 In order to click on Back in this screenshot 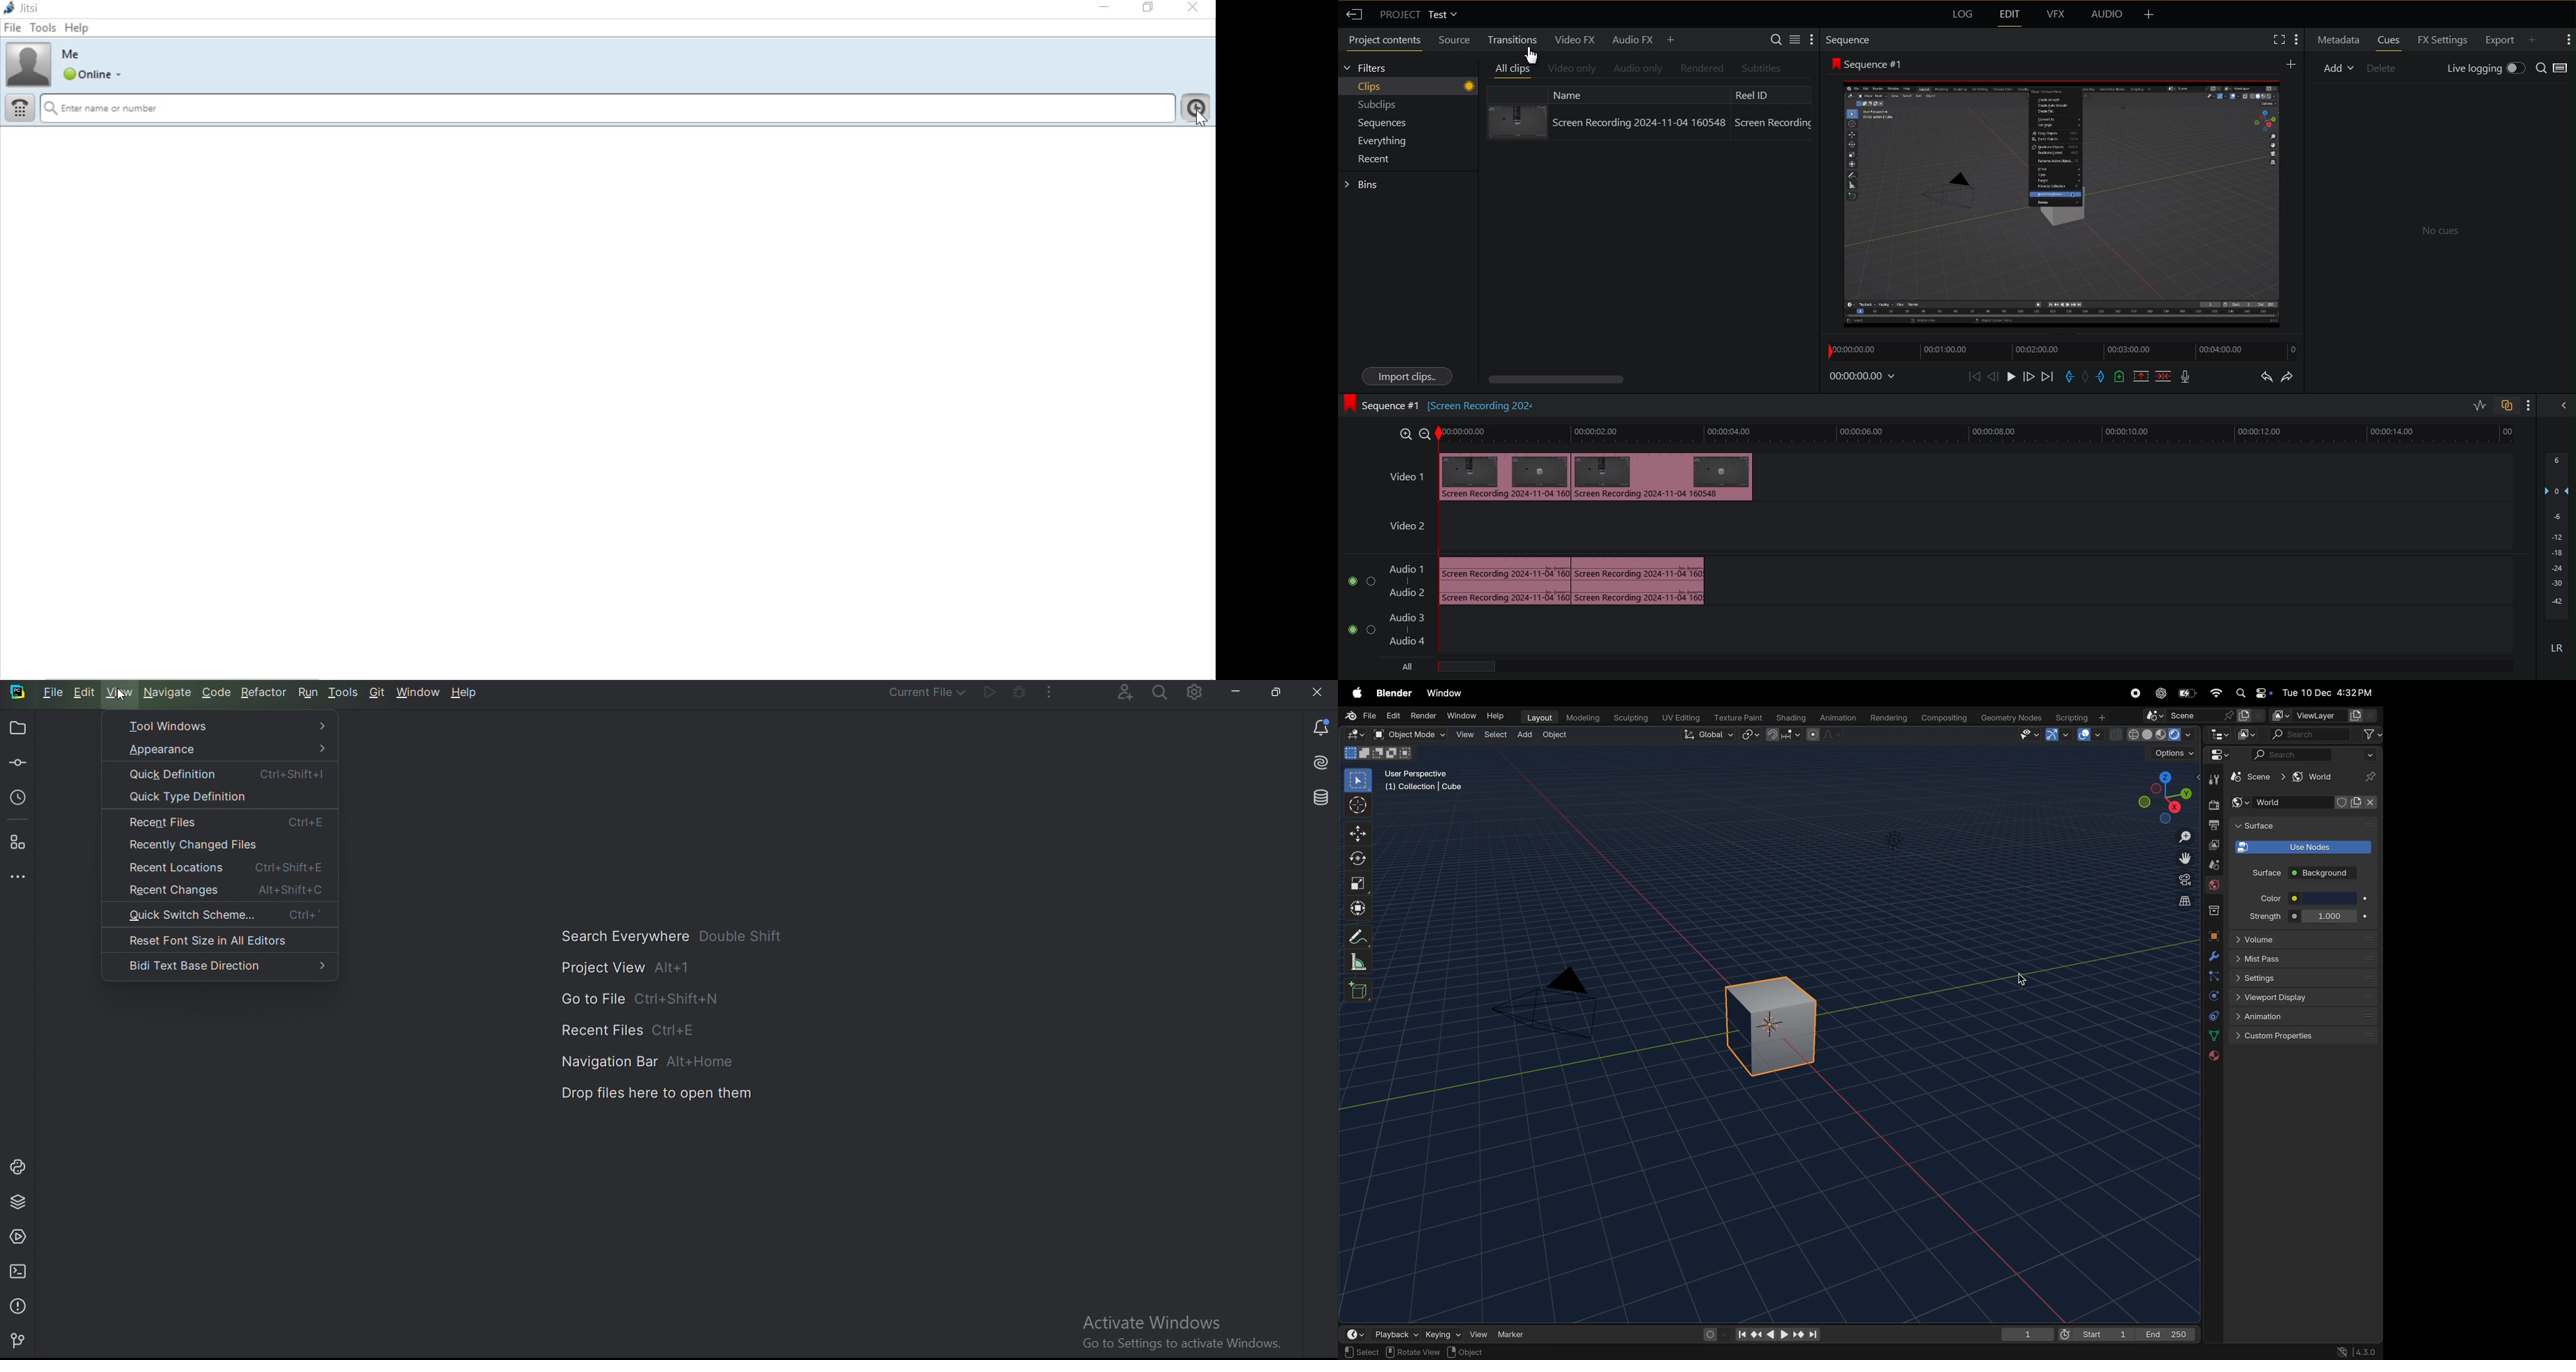, I will do `click(1356, 15)`.